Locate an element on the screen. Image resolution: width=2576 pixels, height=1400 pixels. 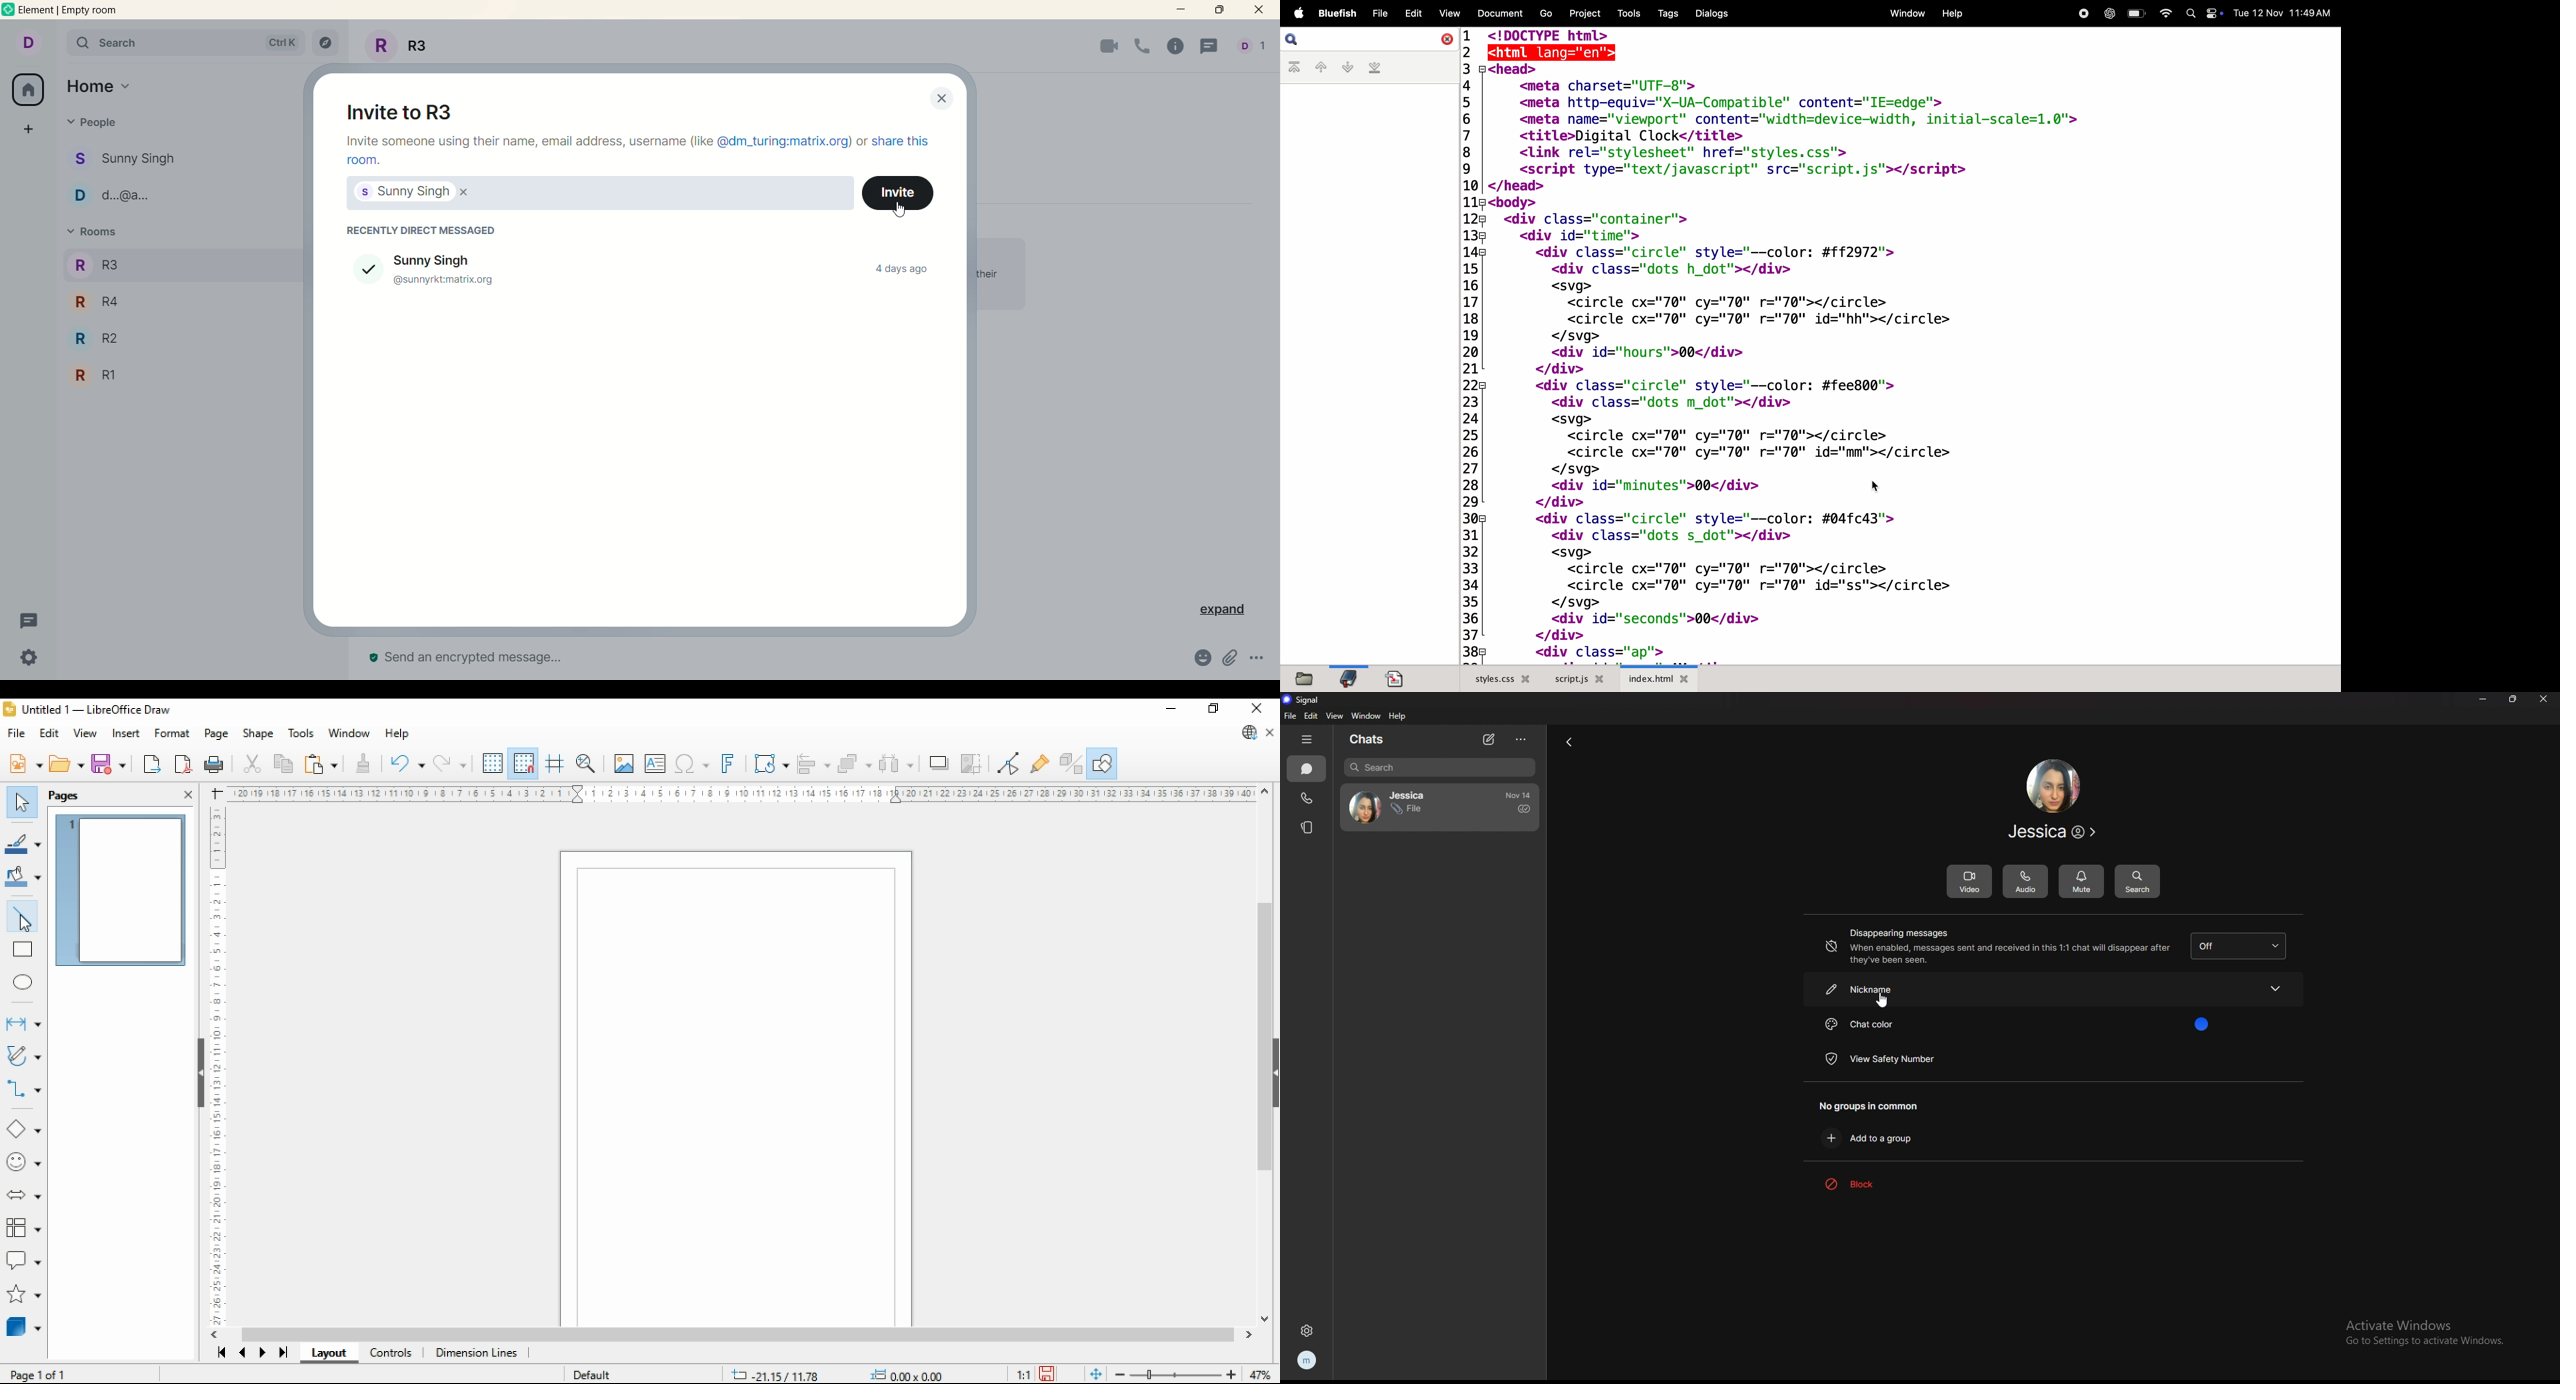
threads is located at coordinates (1213, 46).